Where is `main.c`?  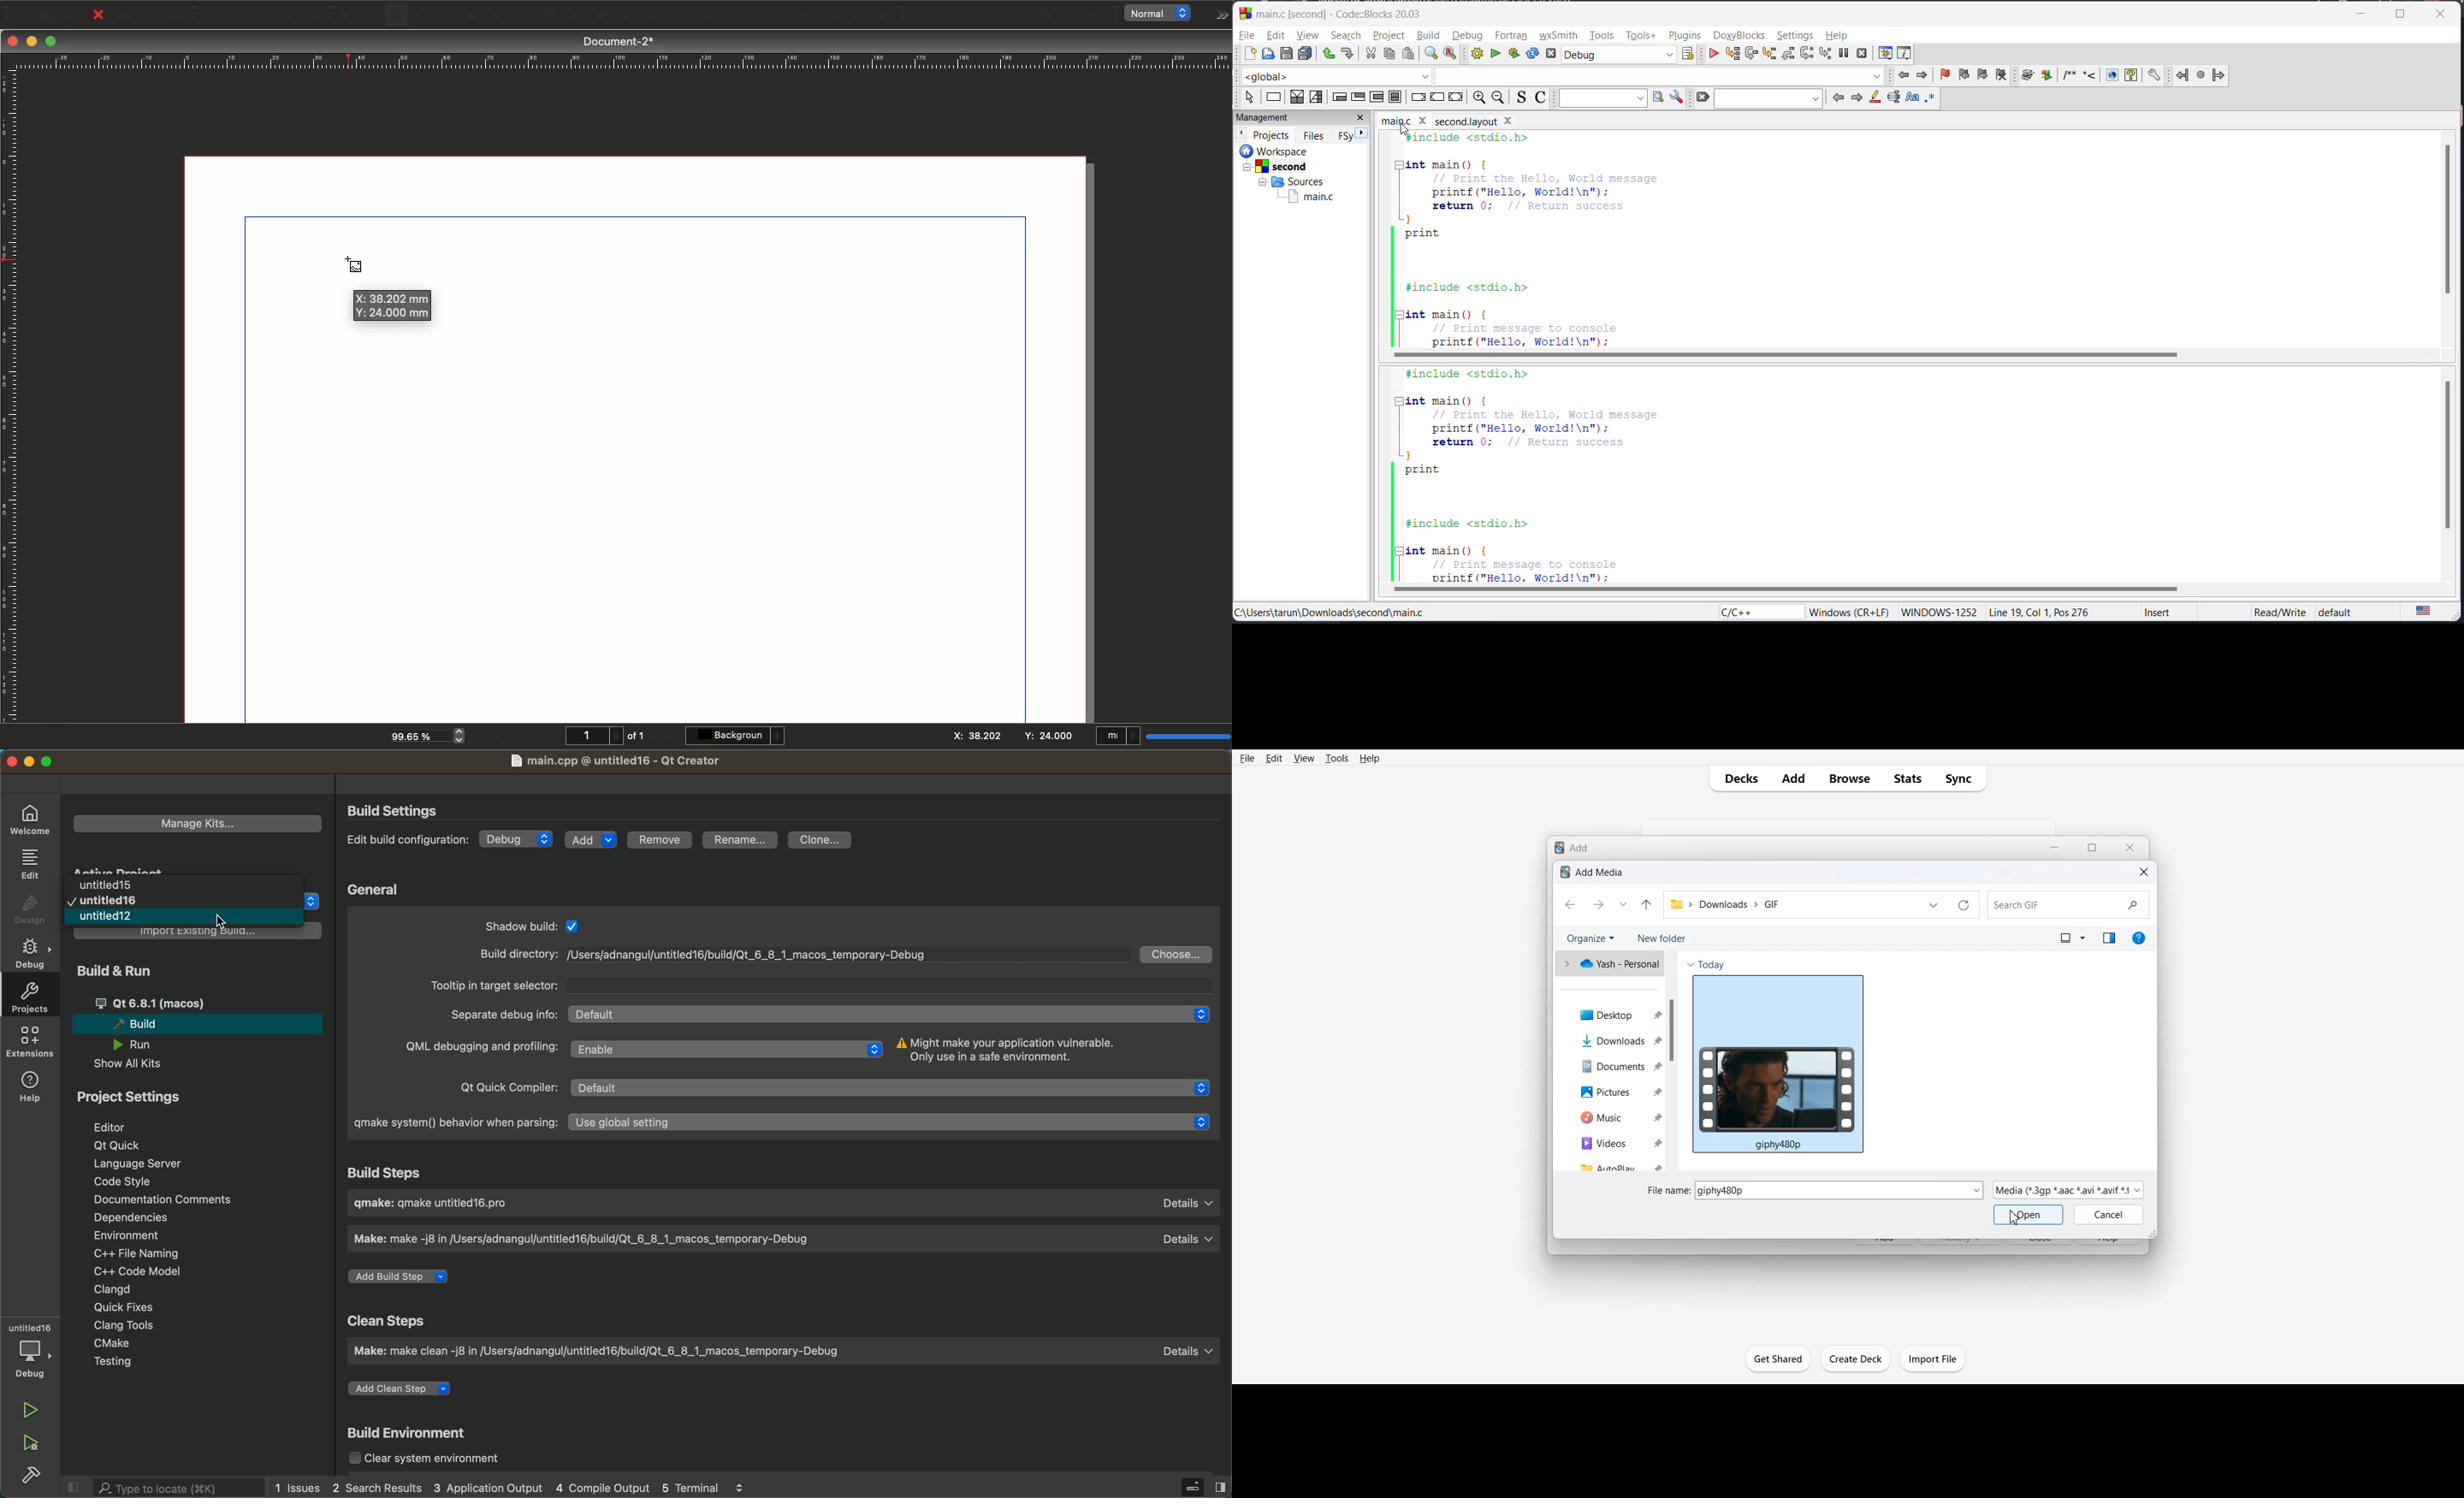 main.c is located at coordinates (1308, 197).